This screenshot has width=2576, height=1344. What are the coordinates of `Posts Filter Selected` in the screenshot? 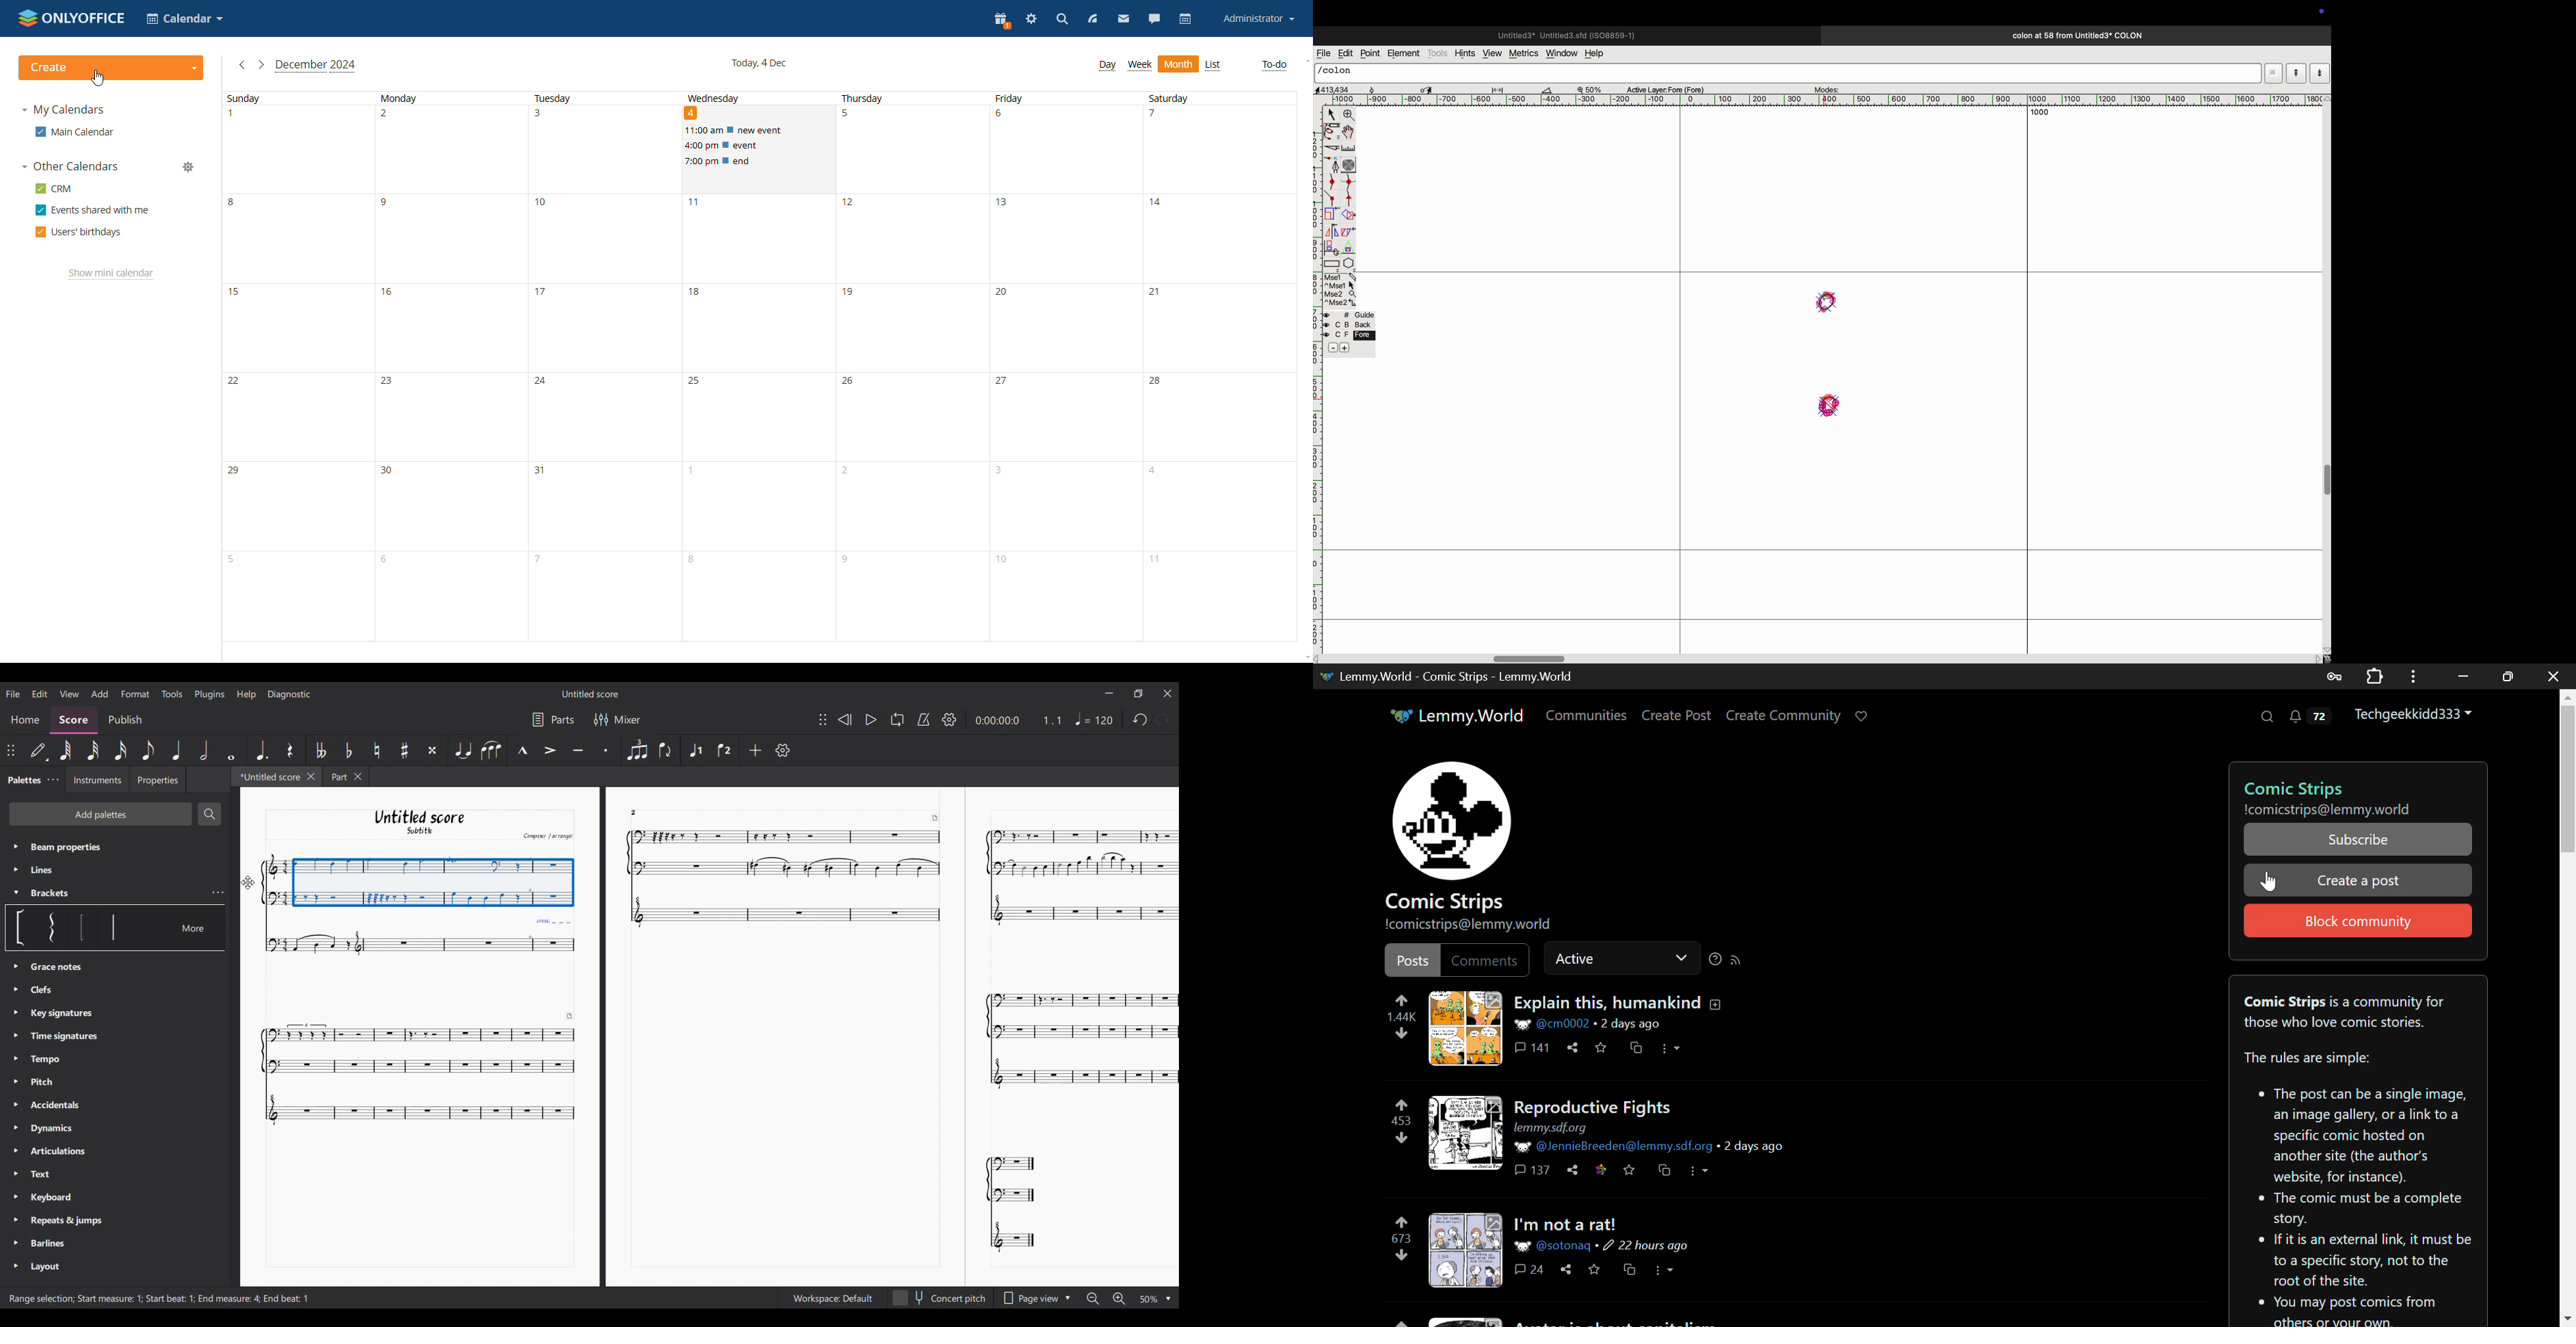 It's located at (1413, 960).